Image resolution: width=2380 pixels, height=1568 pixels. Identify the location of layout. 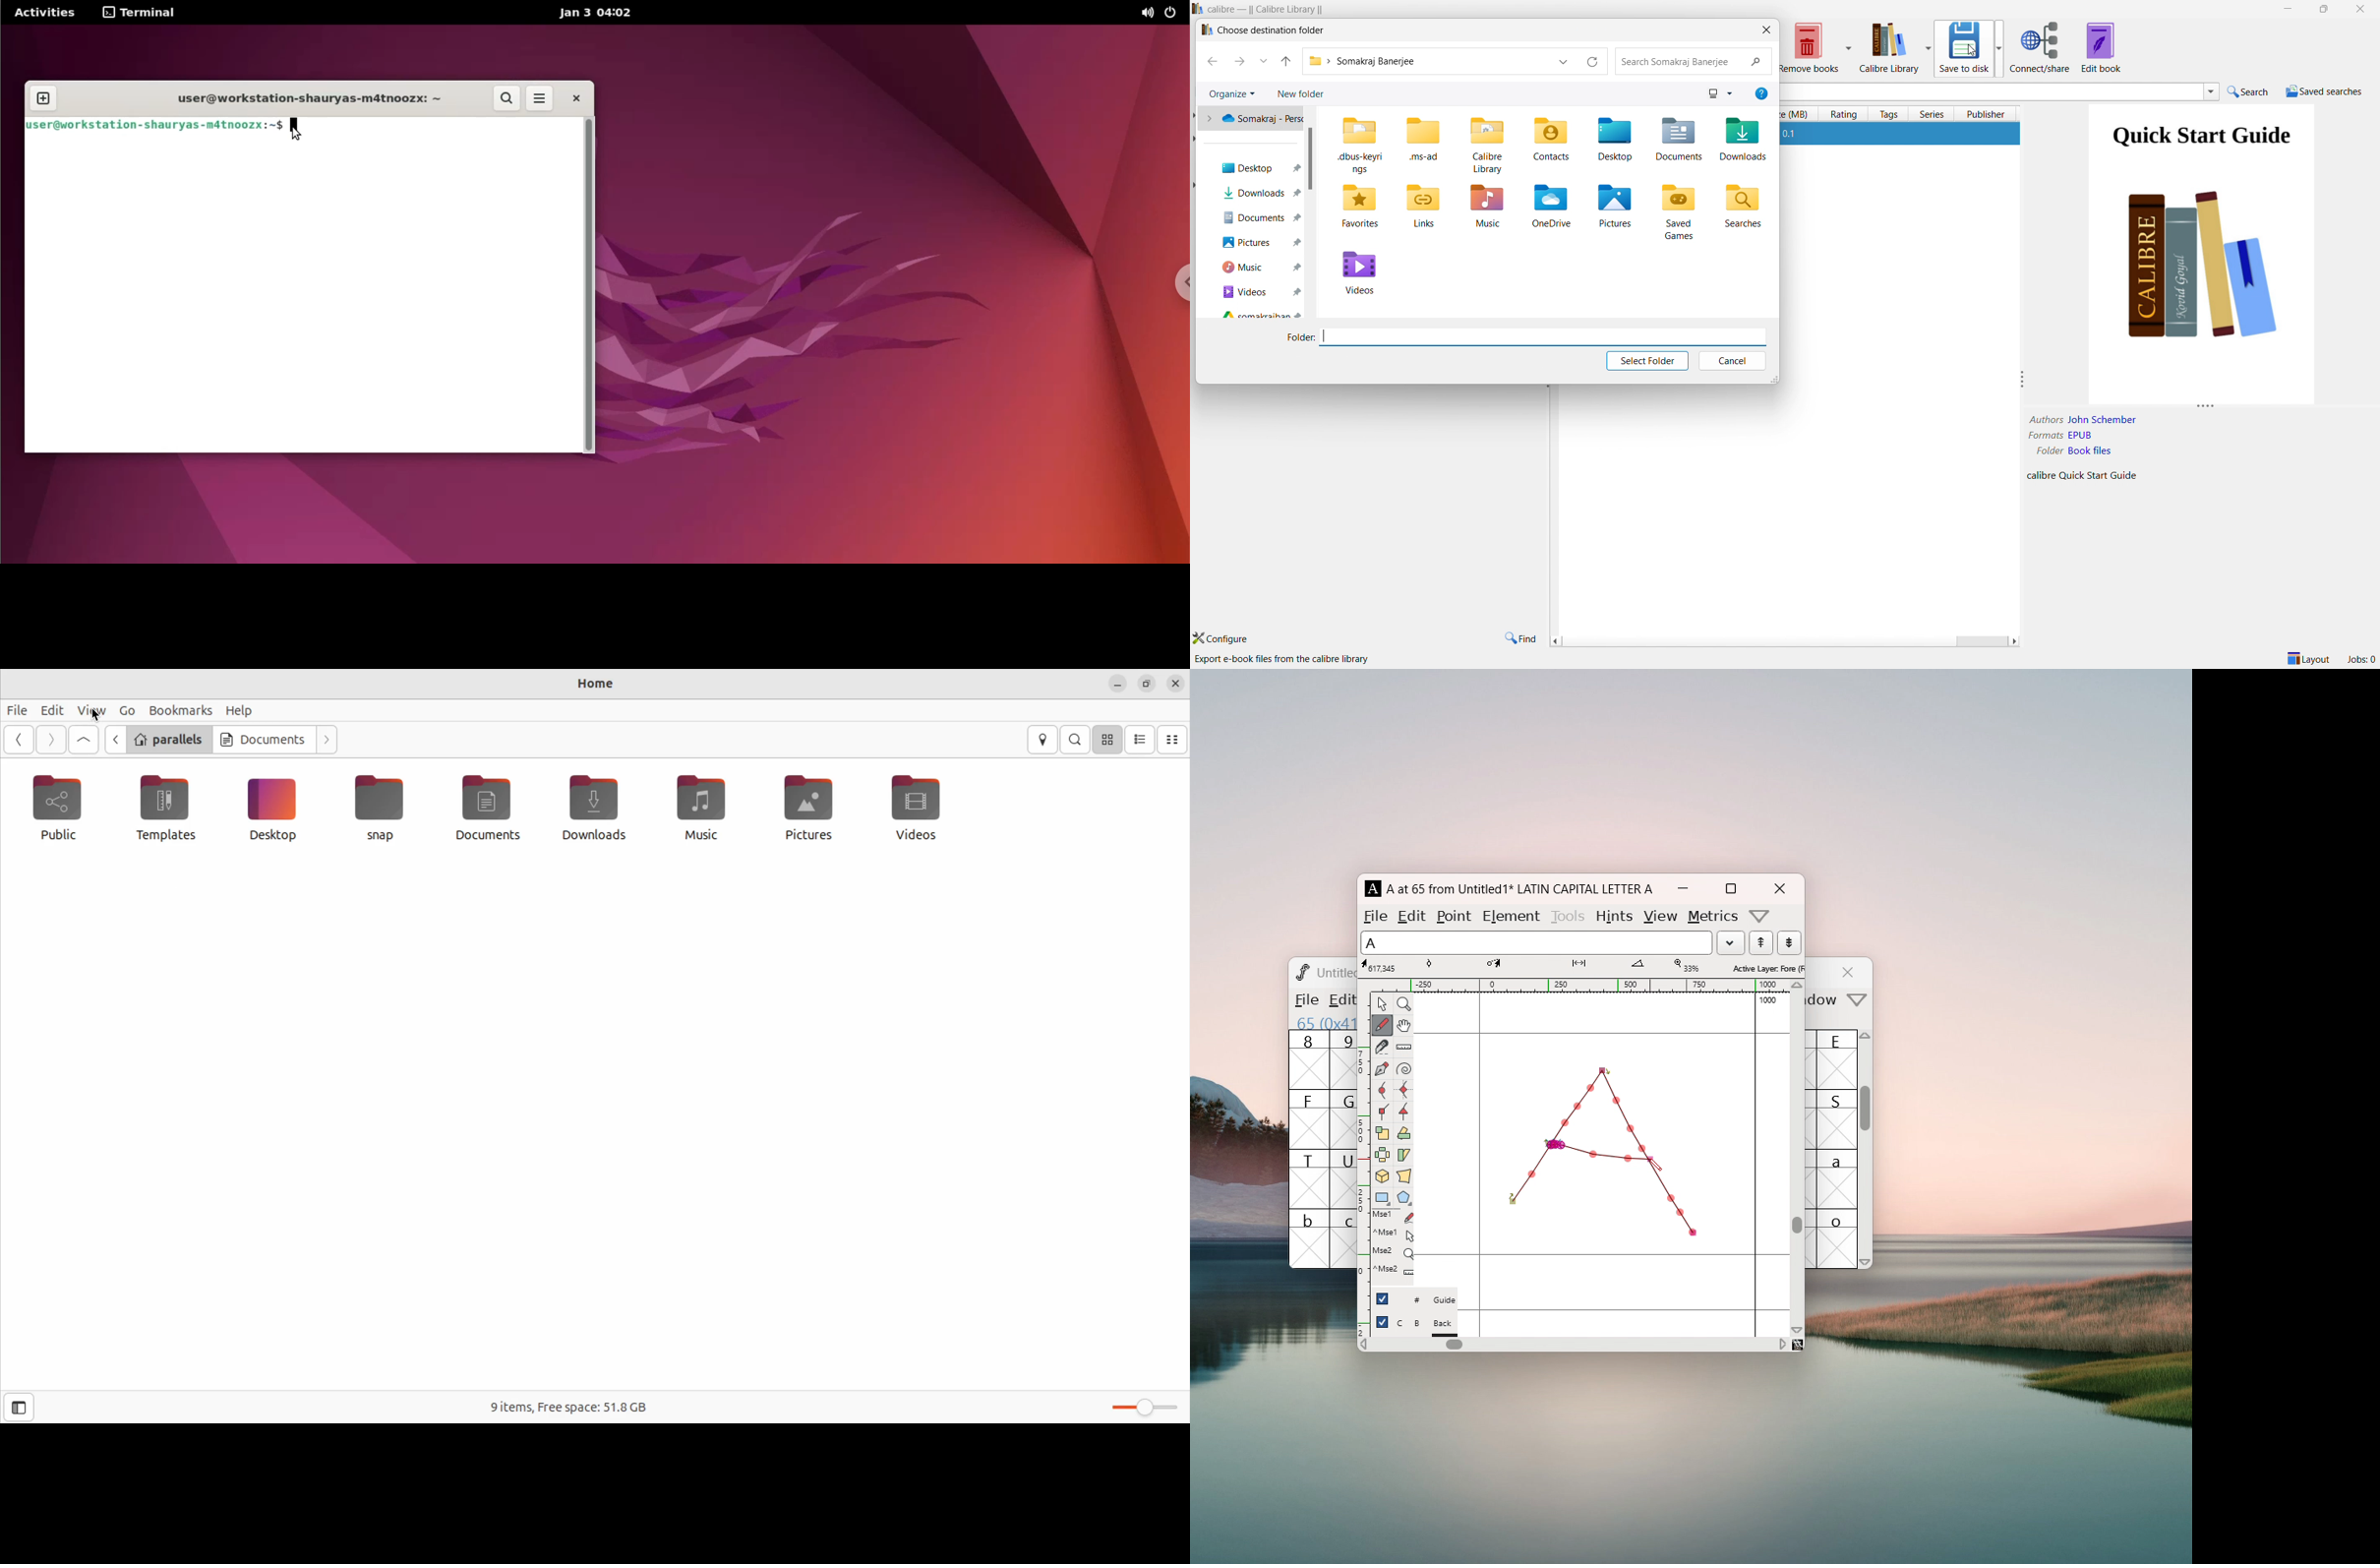
(2304, 659).